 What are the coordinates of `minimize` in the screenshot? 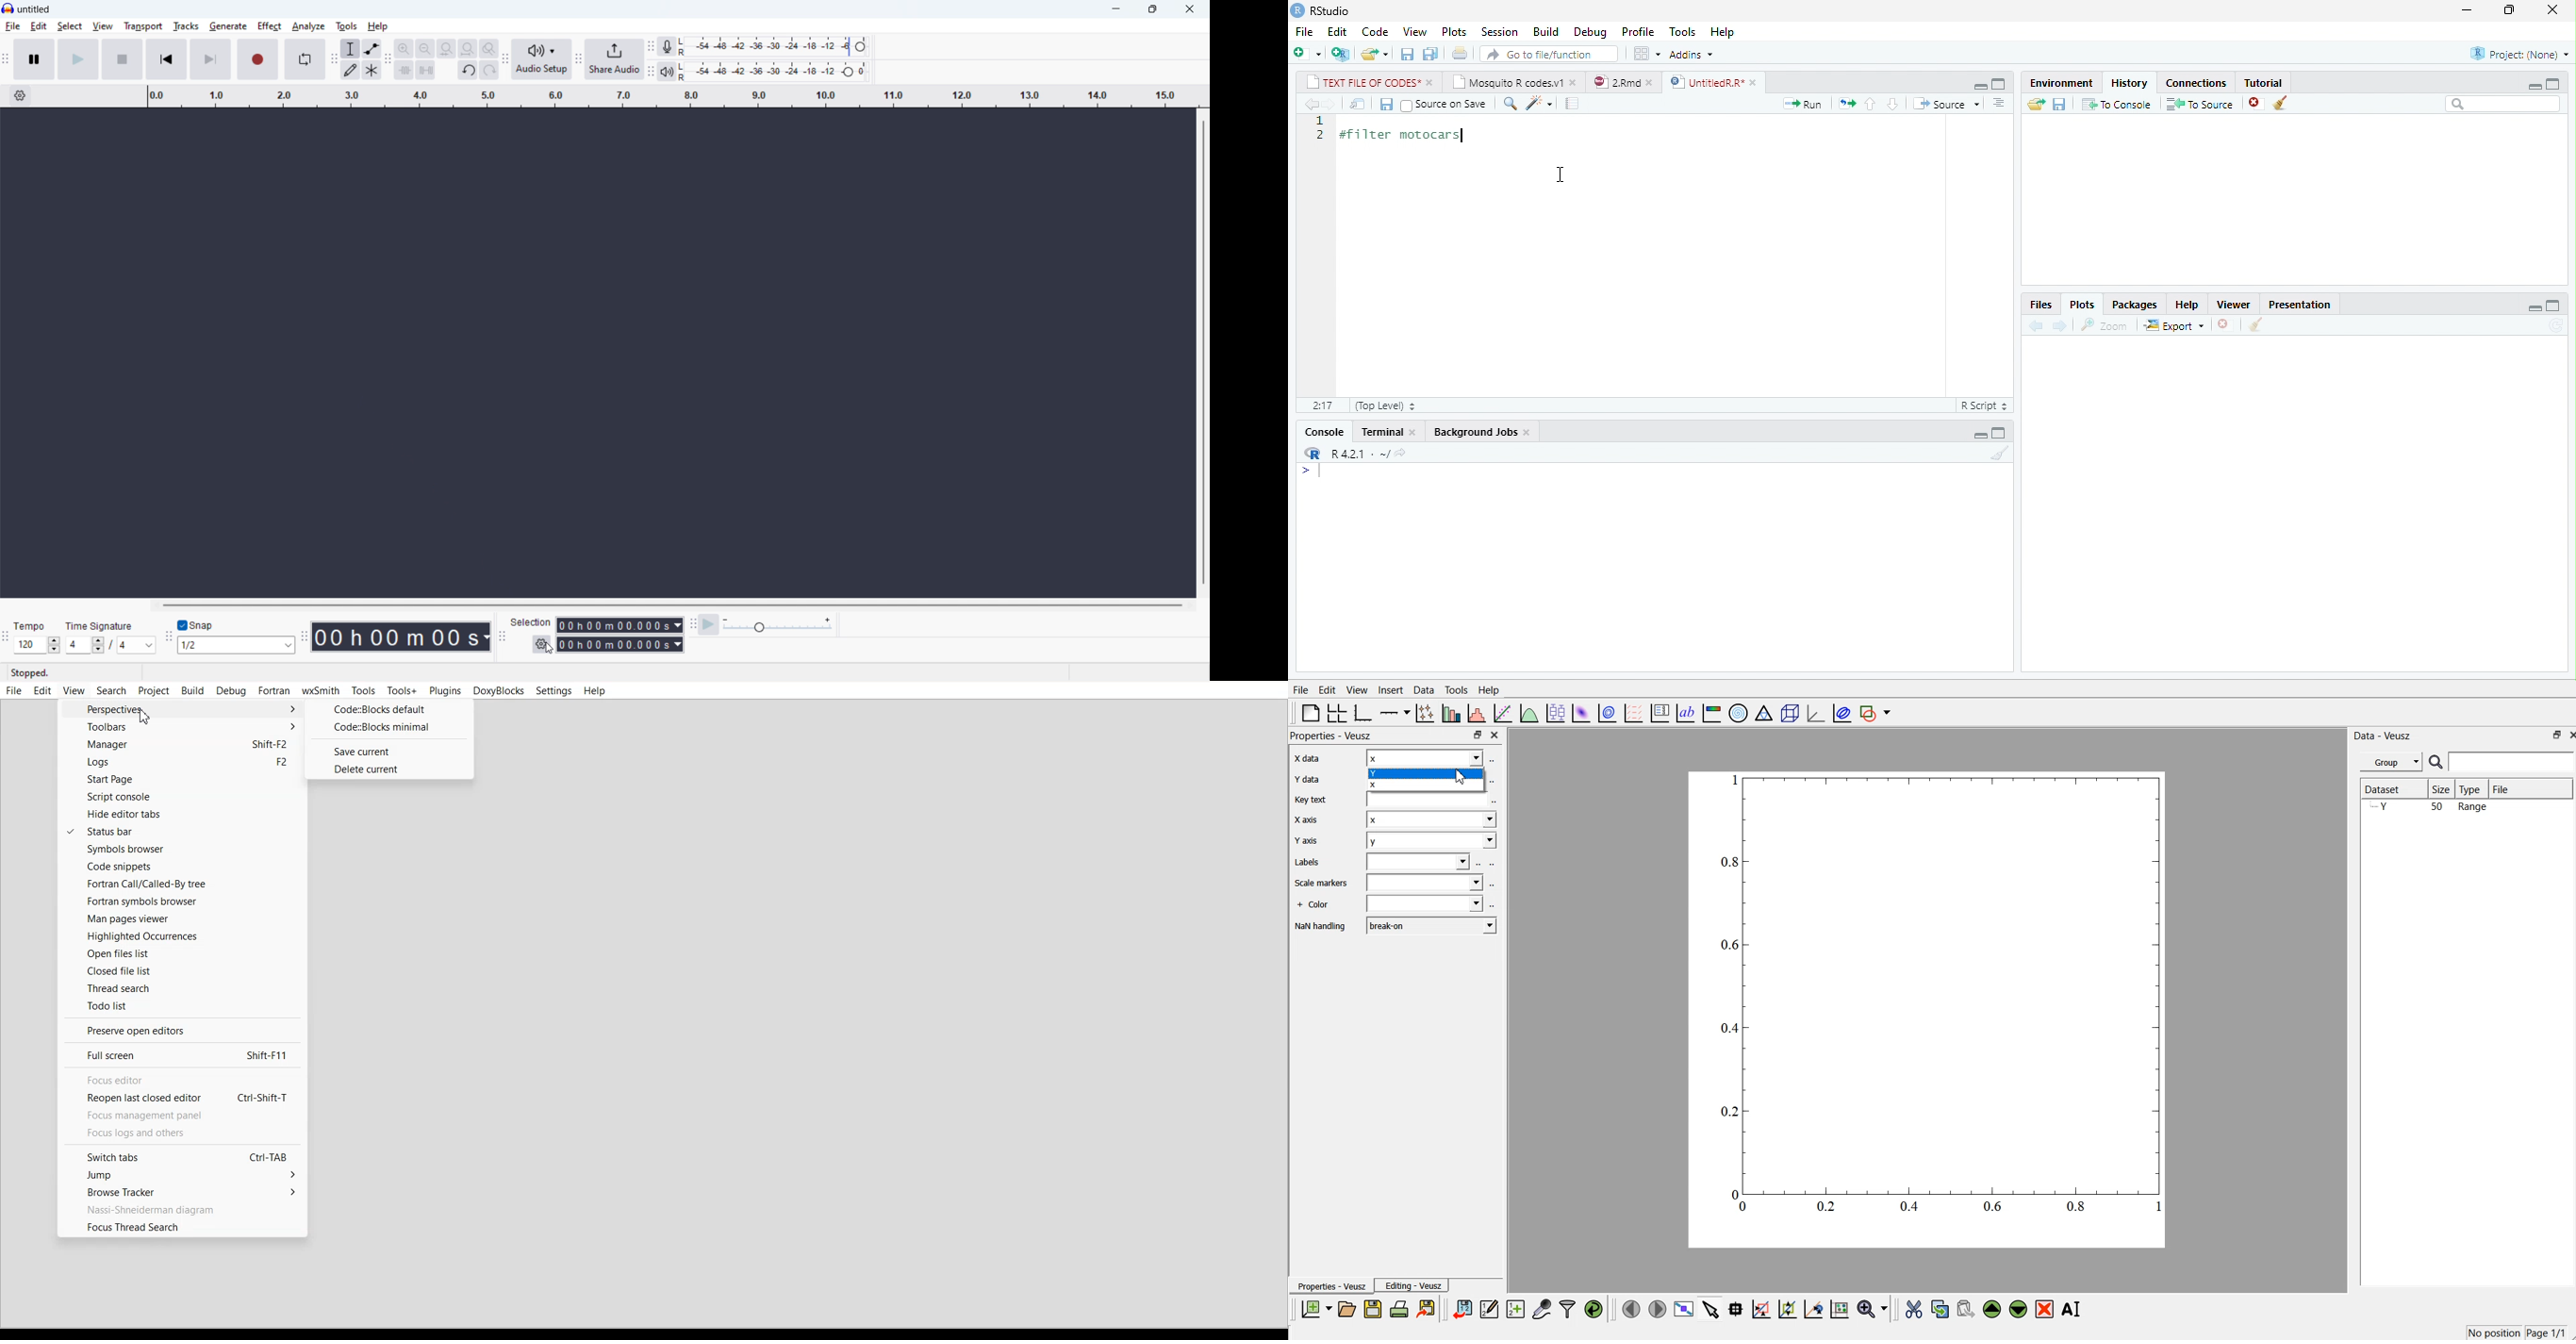 It's located at (1112, 9).